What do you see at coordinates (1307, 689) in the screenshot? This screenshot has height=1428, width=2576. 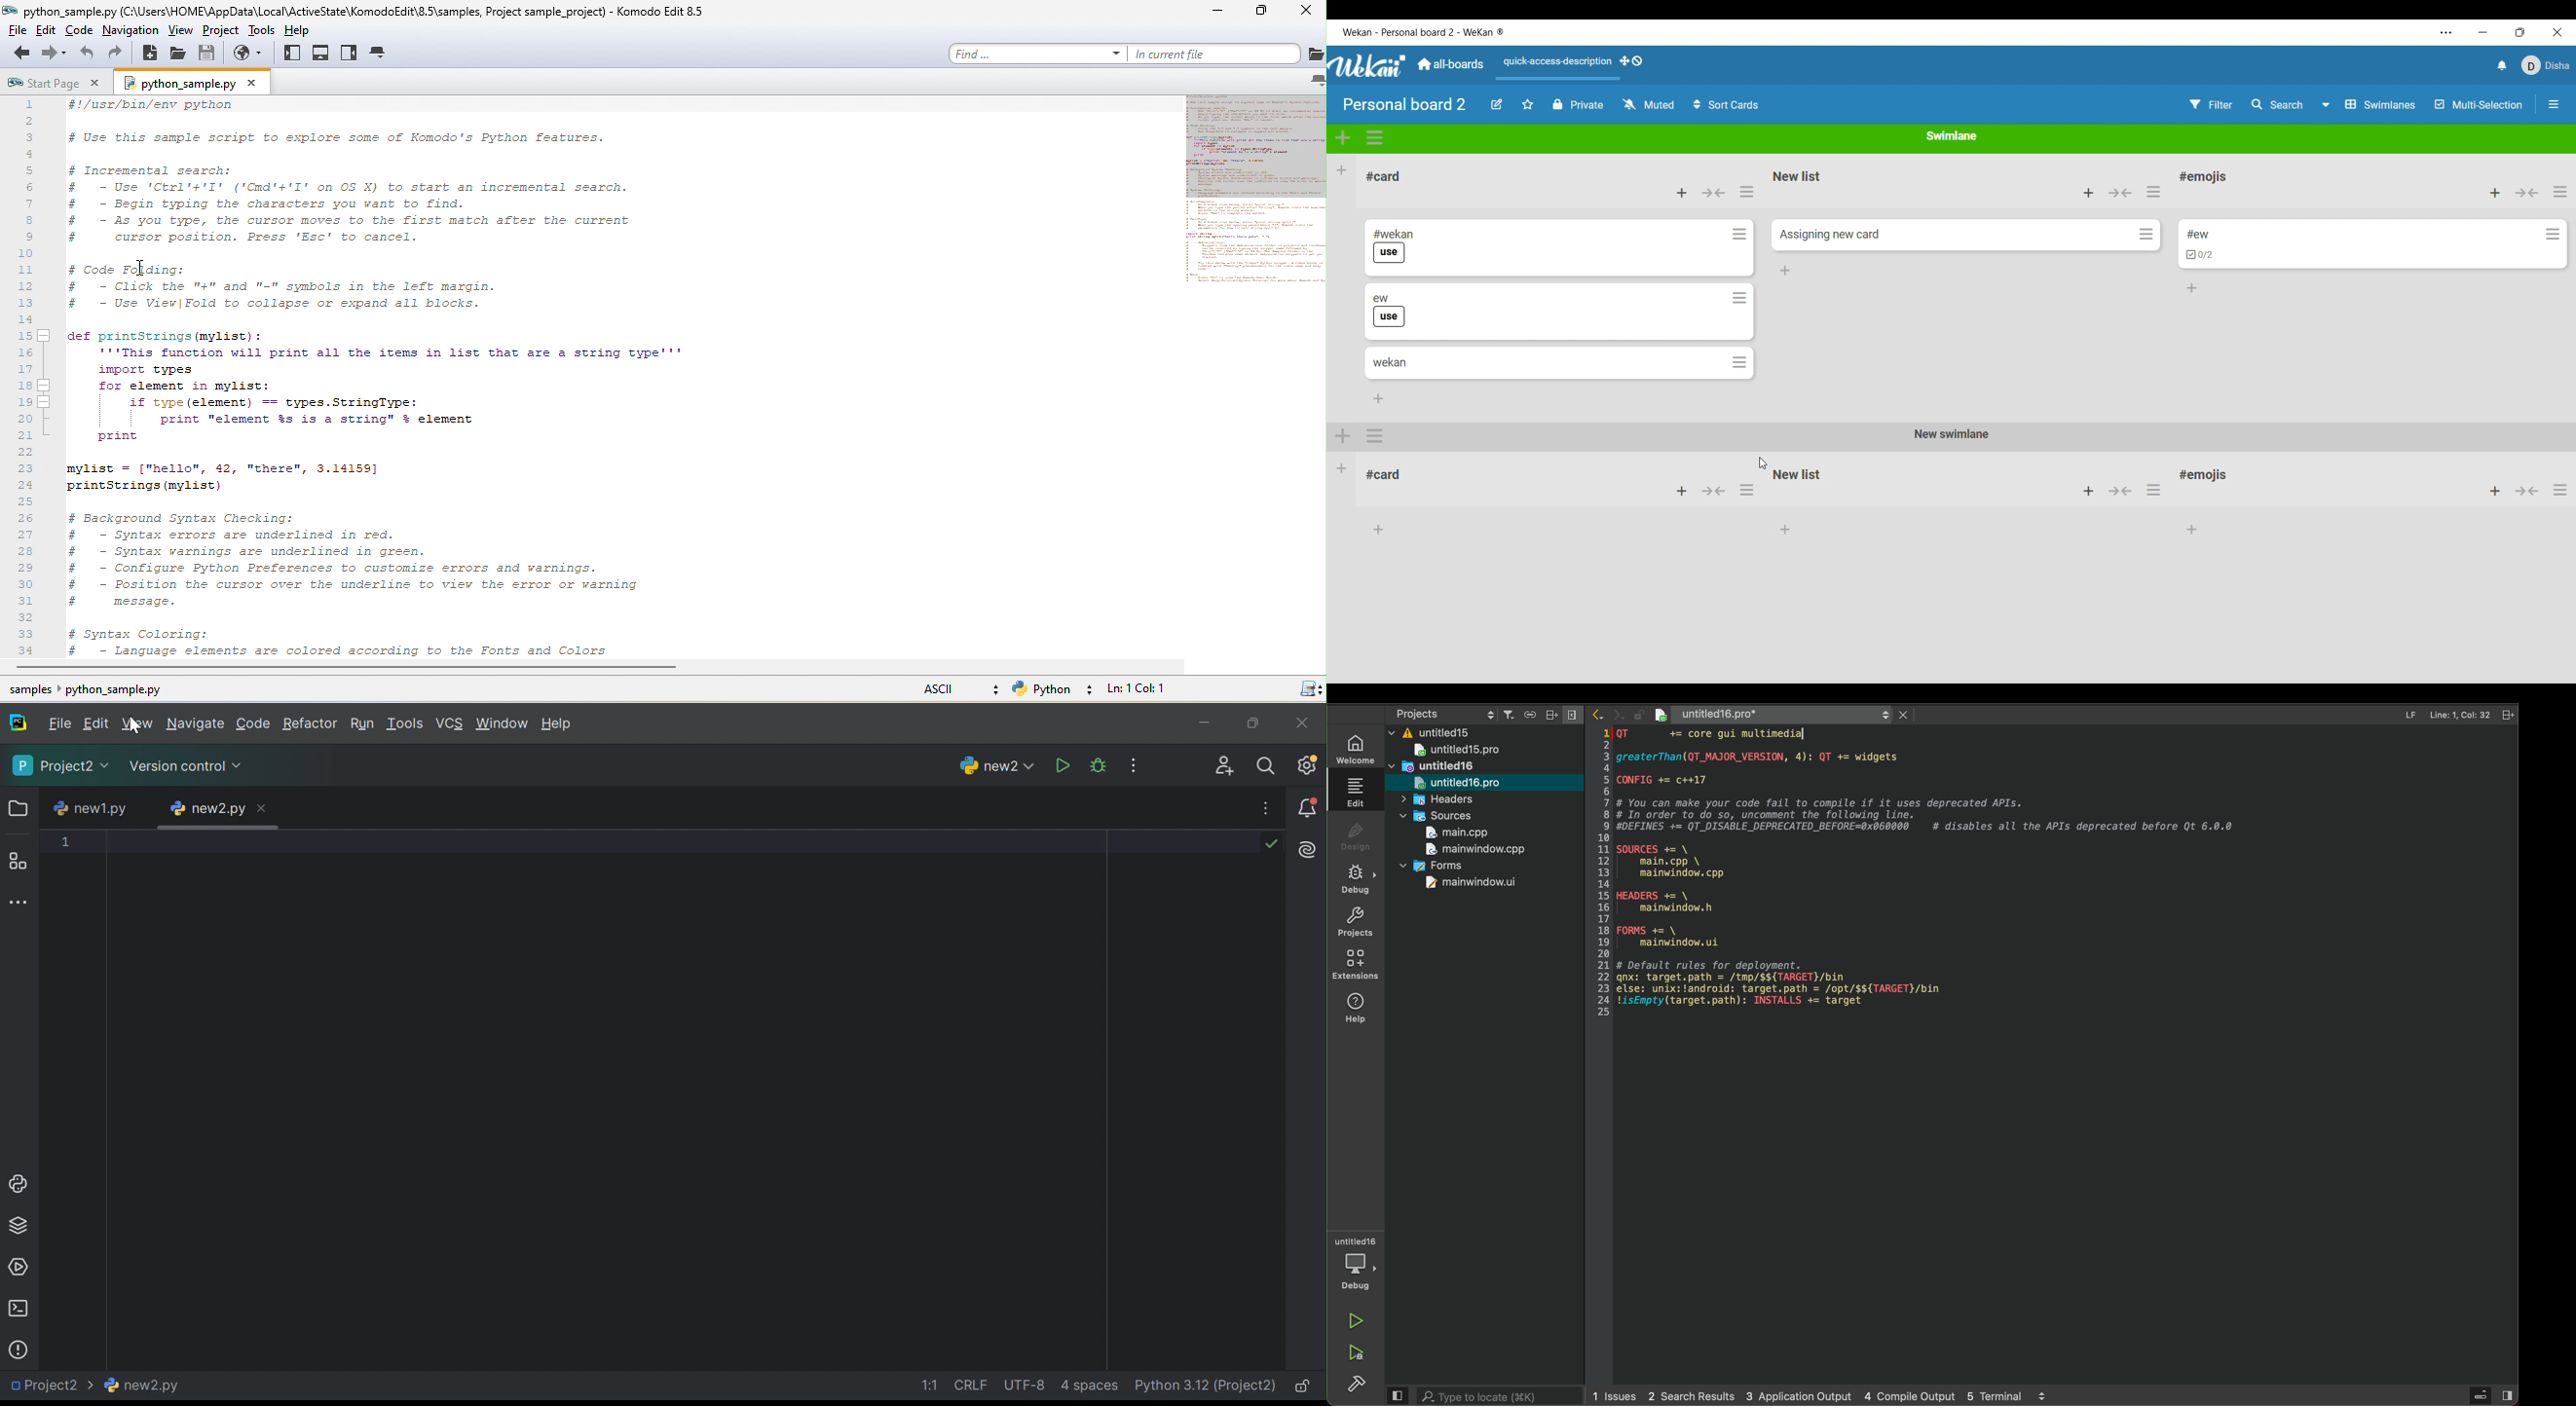 I see `syntax checking status` at bounding box center [1307, 689].